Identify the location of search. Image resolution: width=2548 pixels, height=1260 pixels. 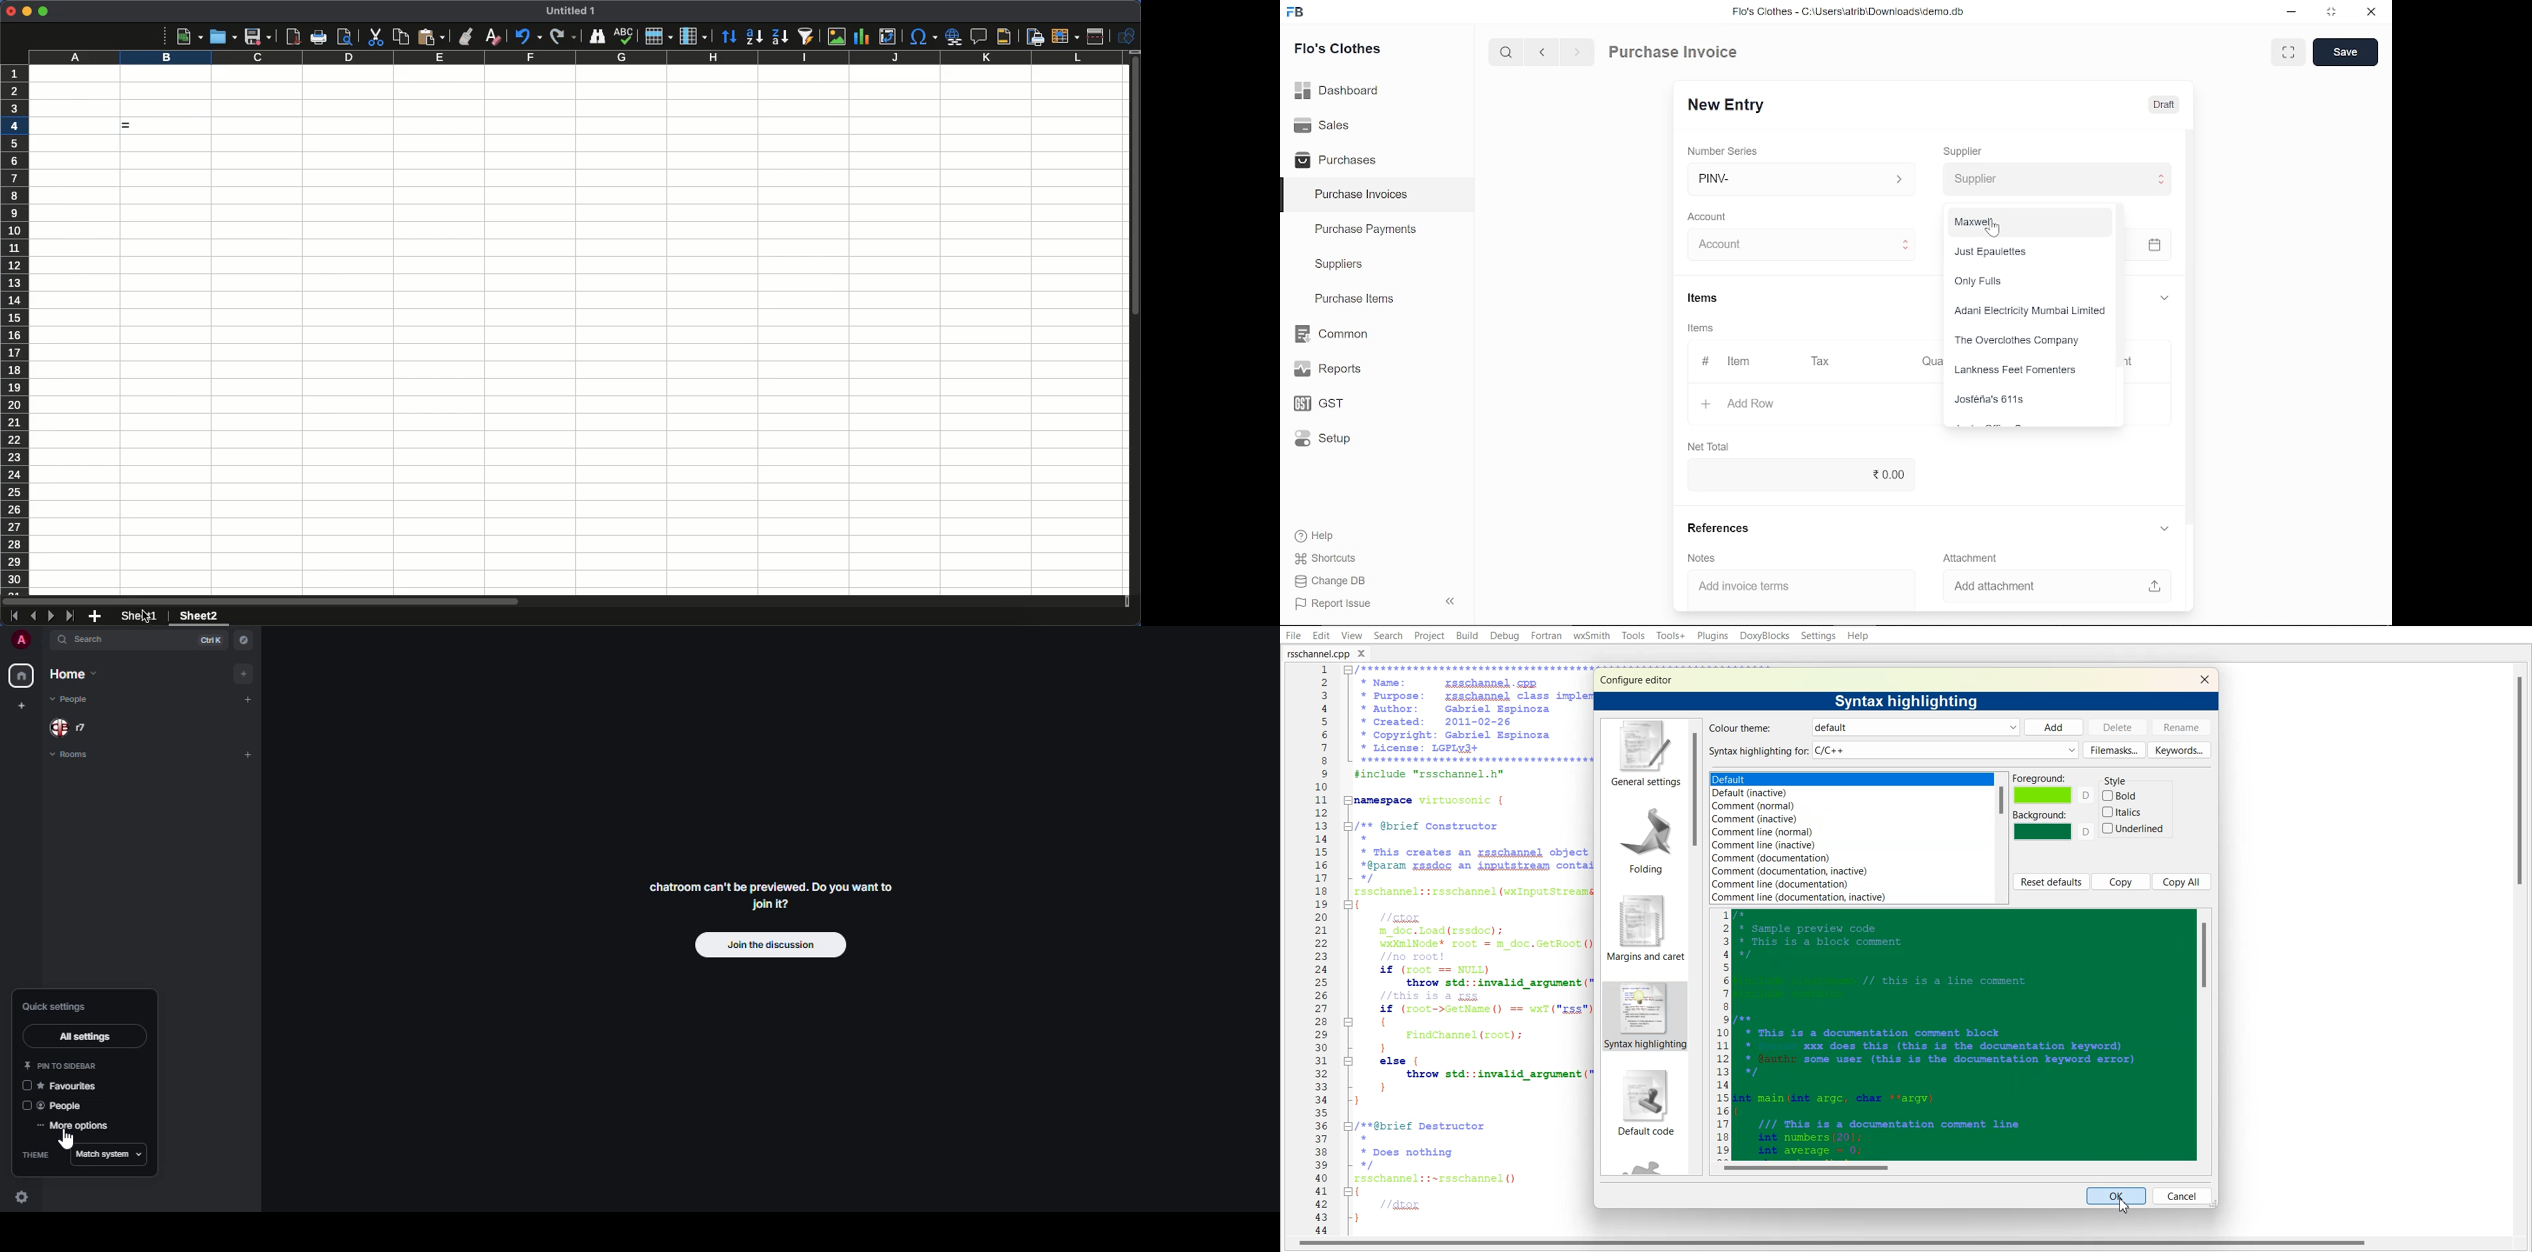
(91, 638).